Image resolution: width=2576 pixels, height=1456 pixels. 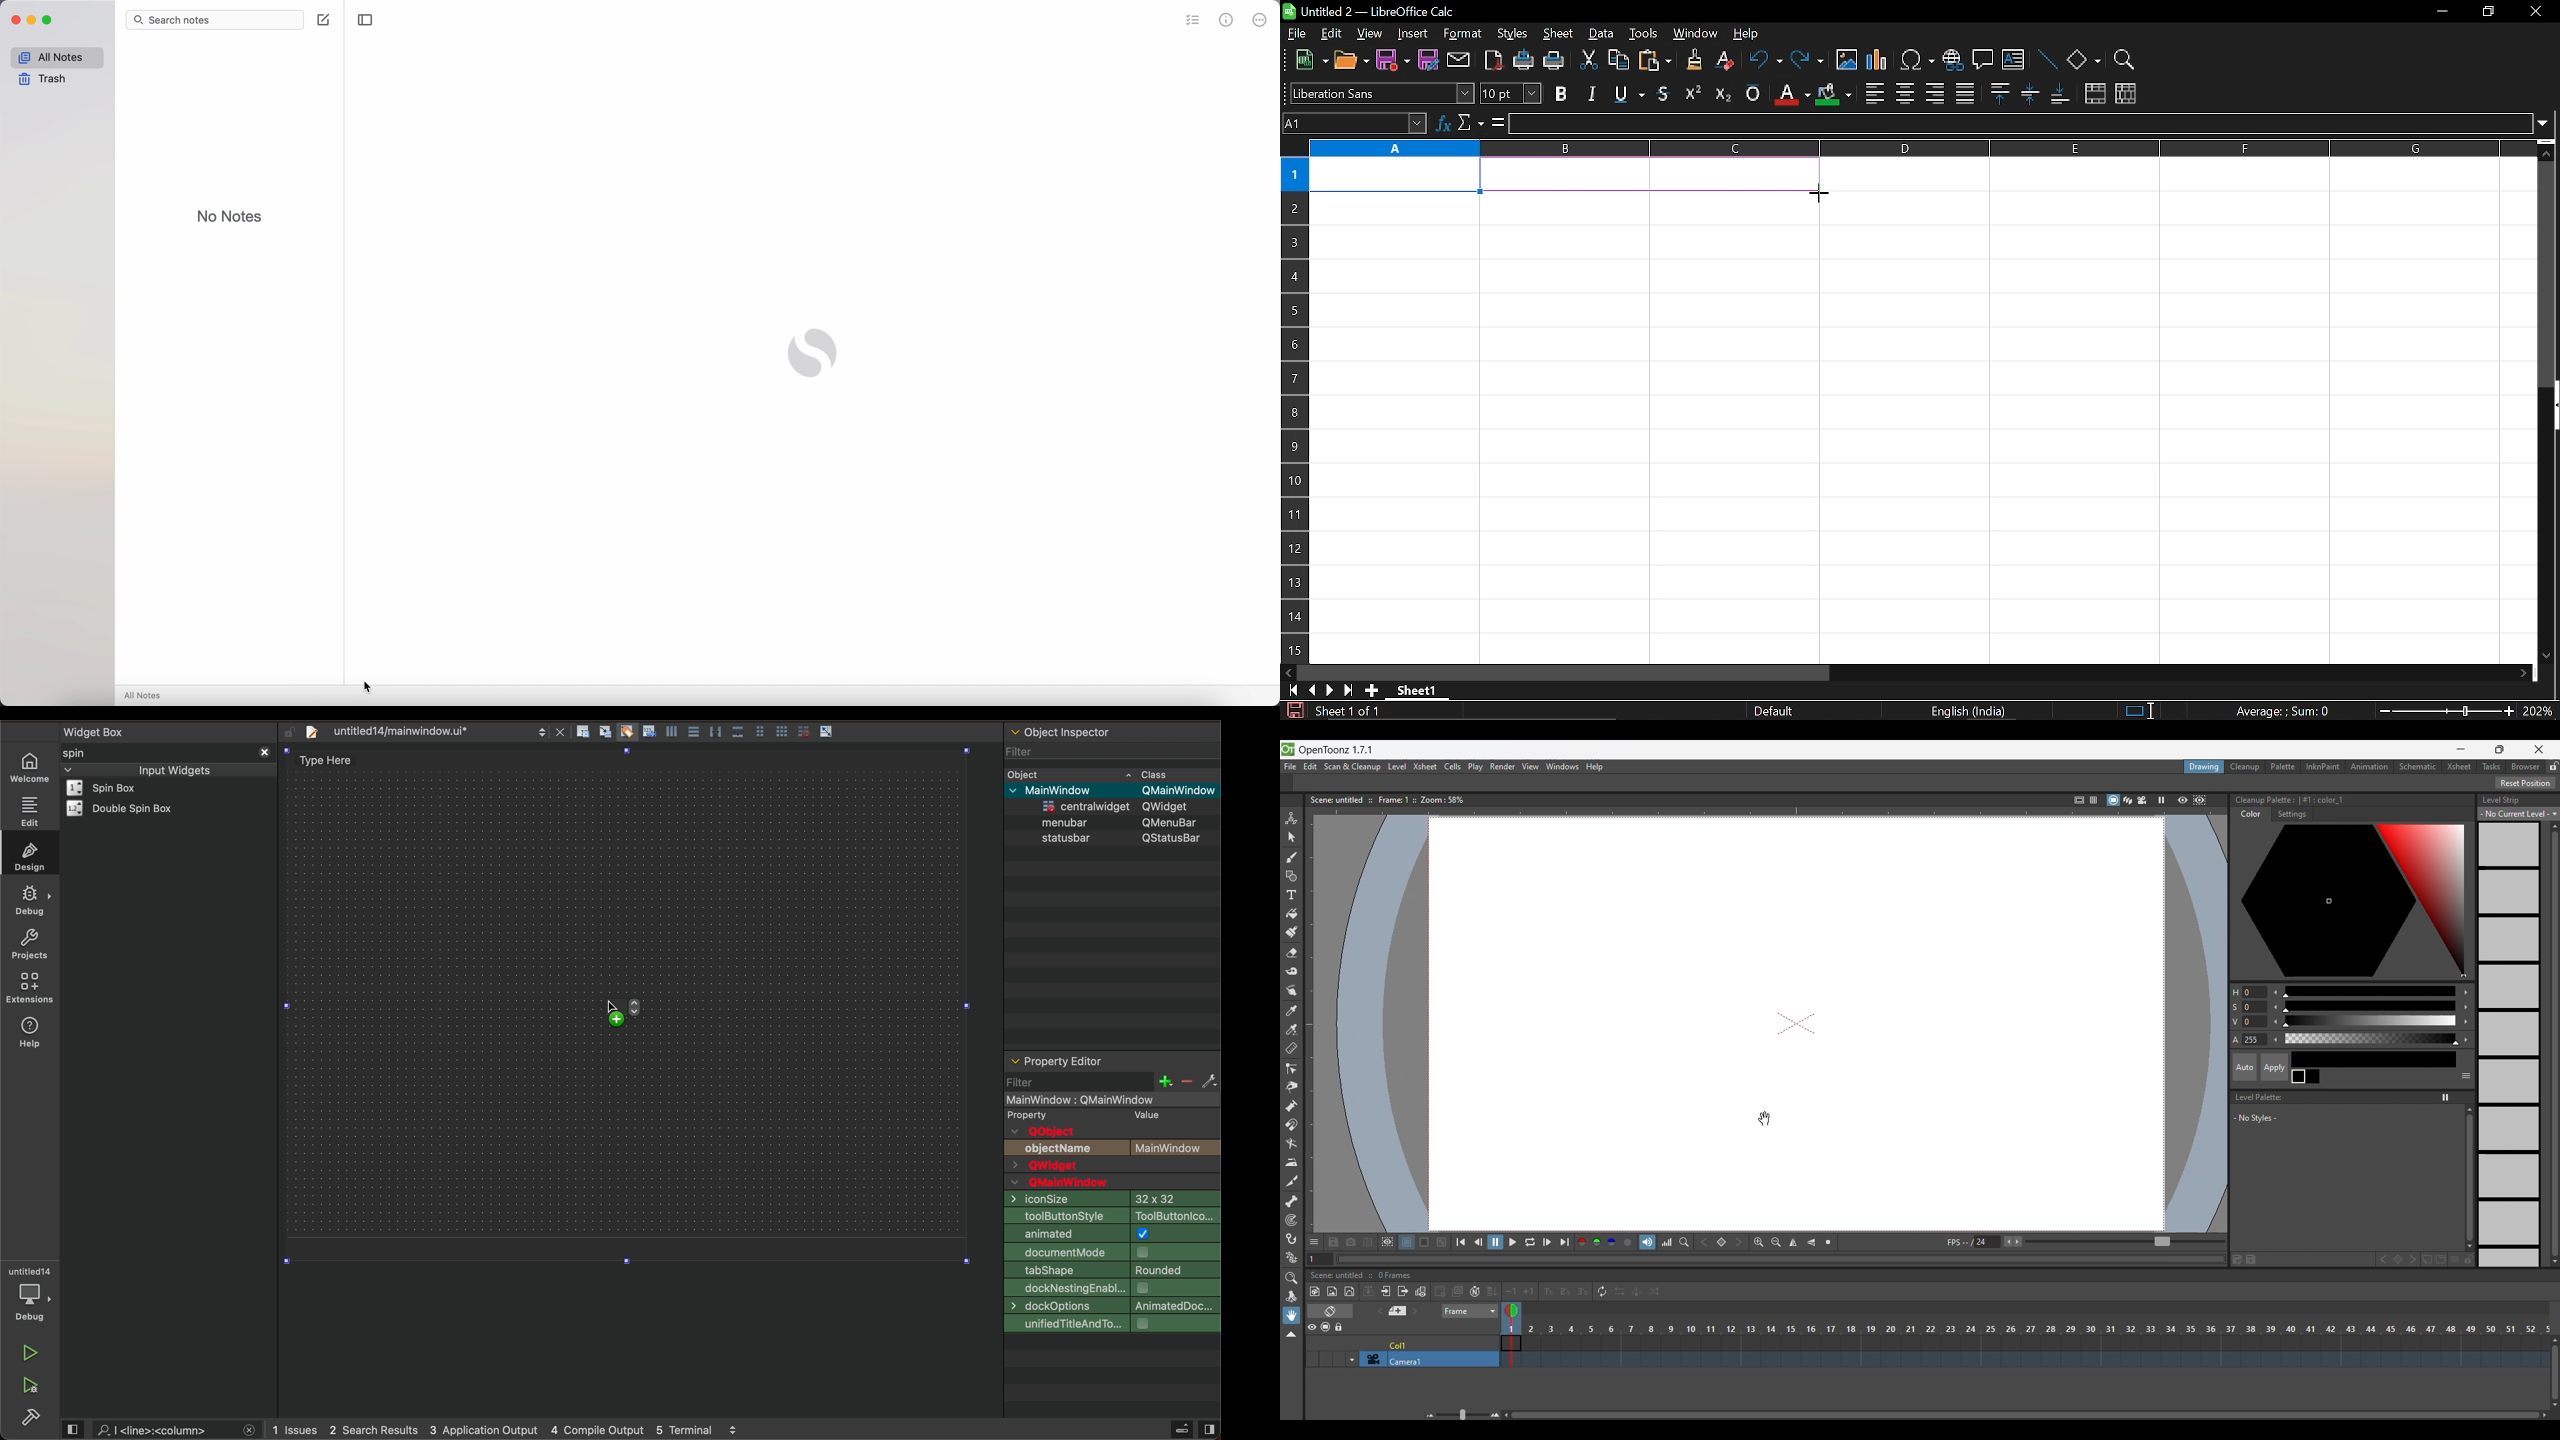 What do you see at coordinates (1846, 61) in the screenshot?
I see `insert image` at bounding box center [1846, 61].